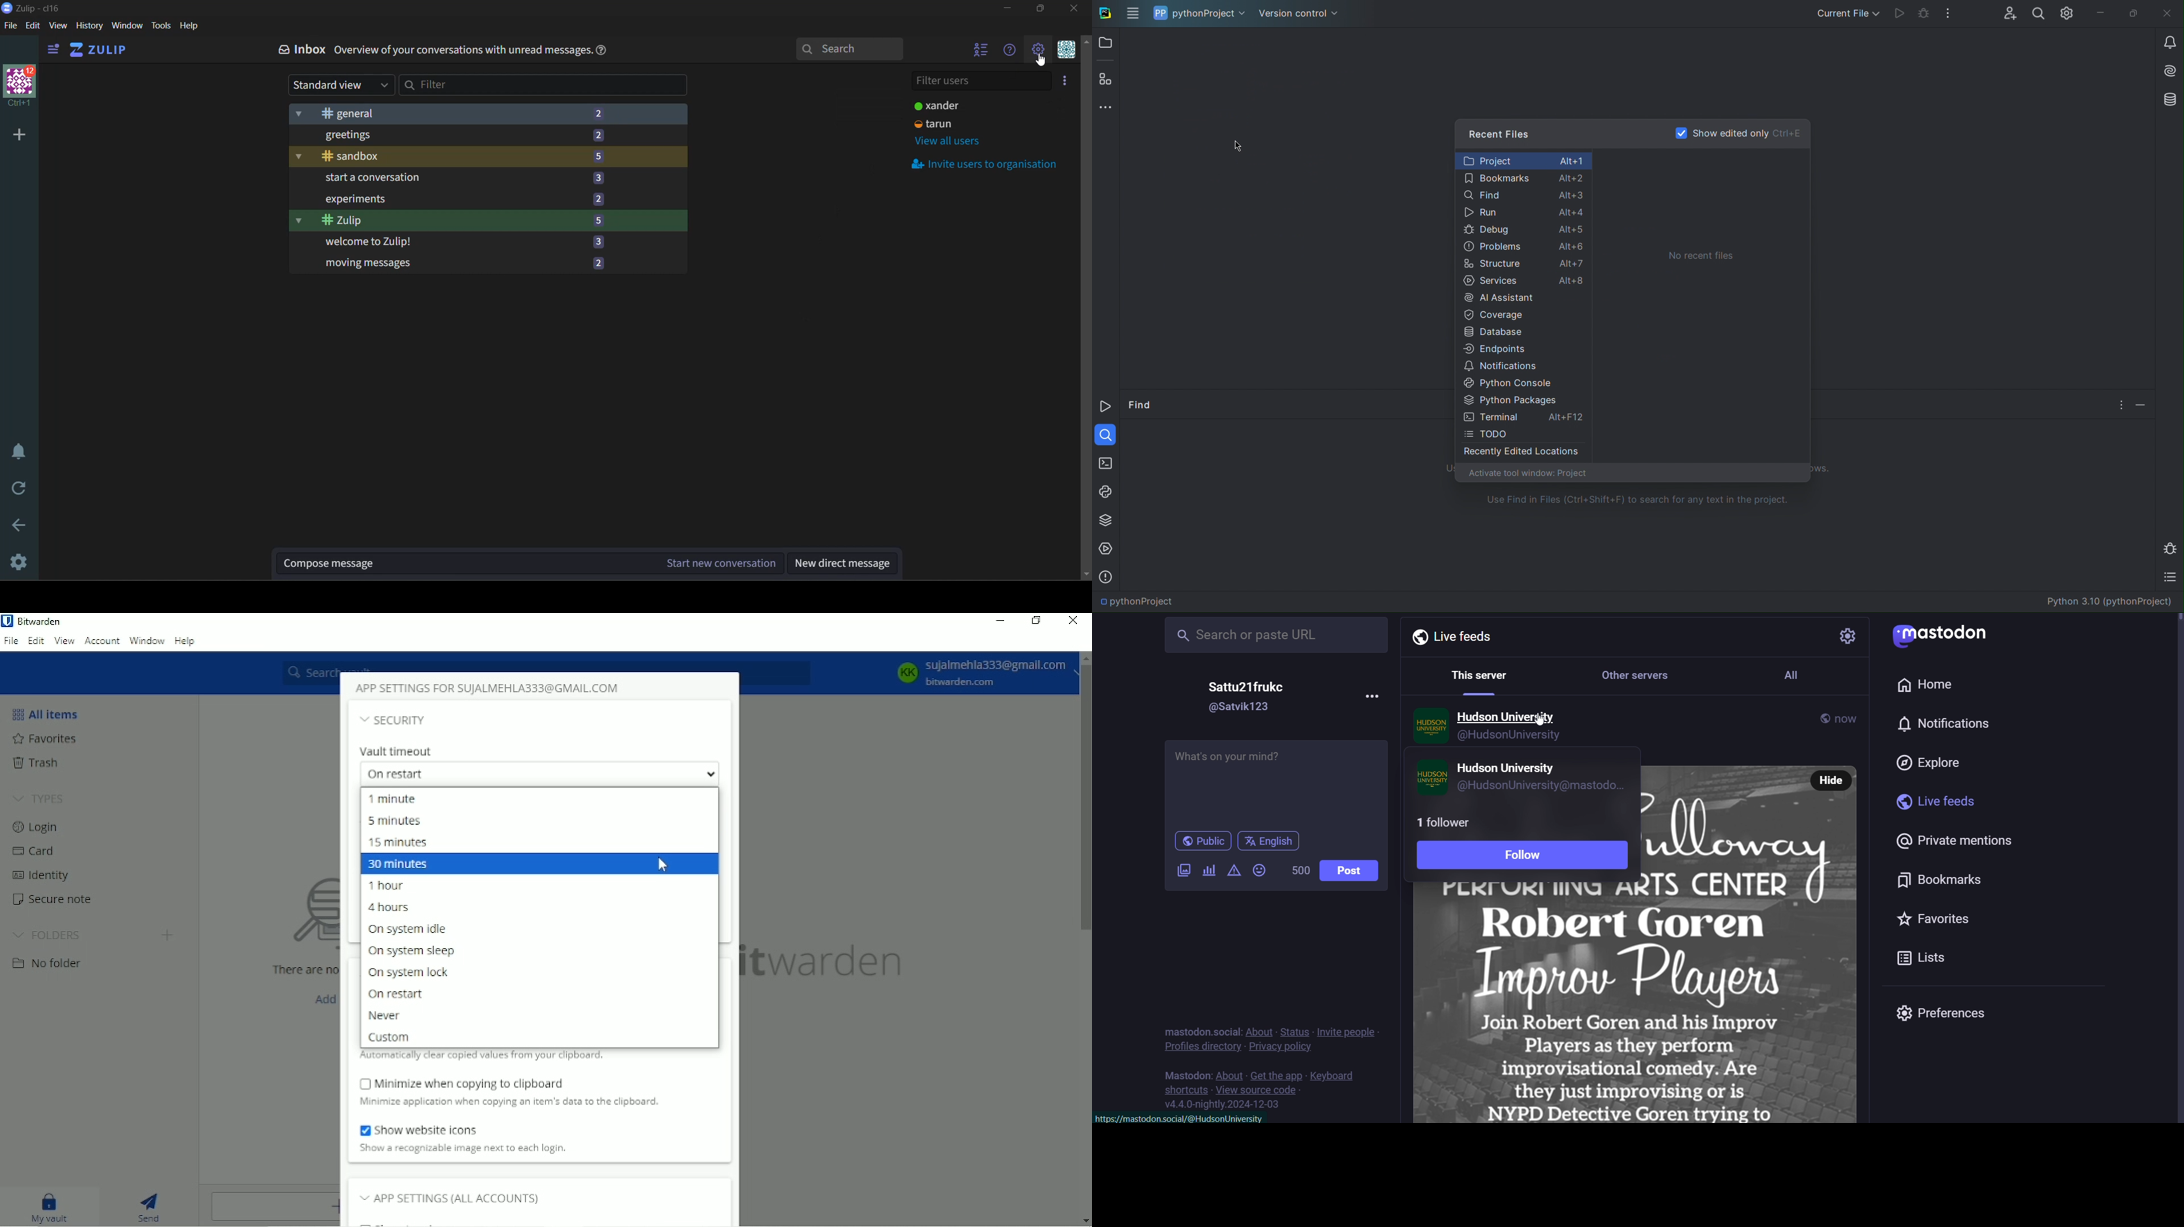  What do you see at coordinates (1523, 179) in the screenshot?
I see `Bookmarks` at bounding box center [1523, 179].